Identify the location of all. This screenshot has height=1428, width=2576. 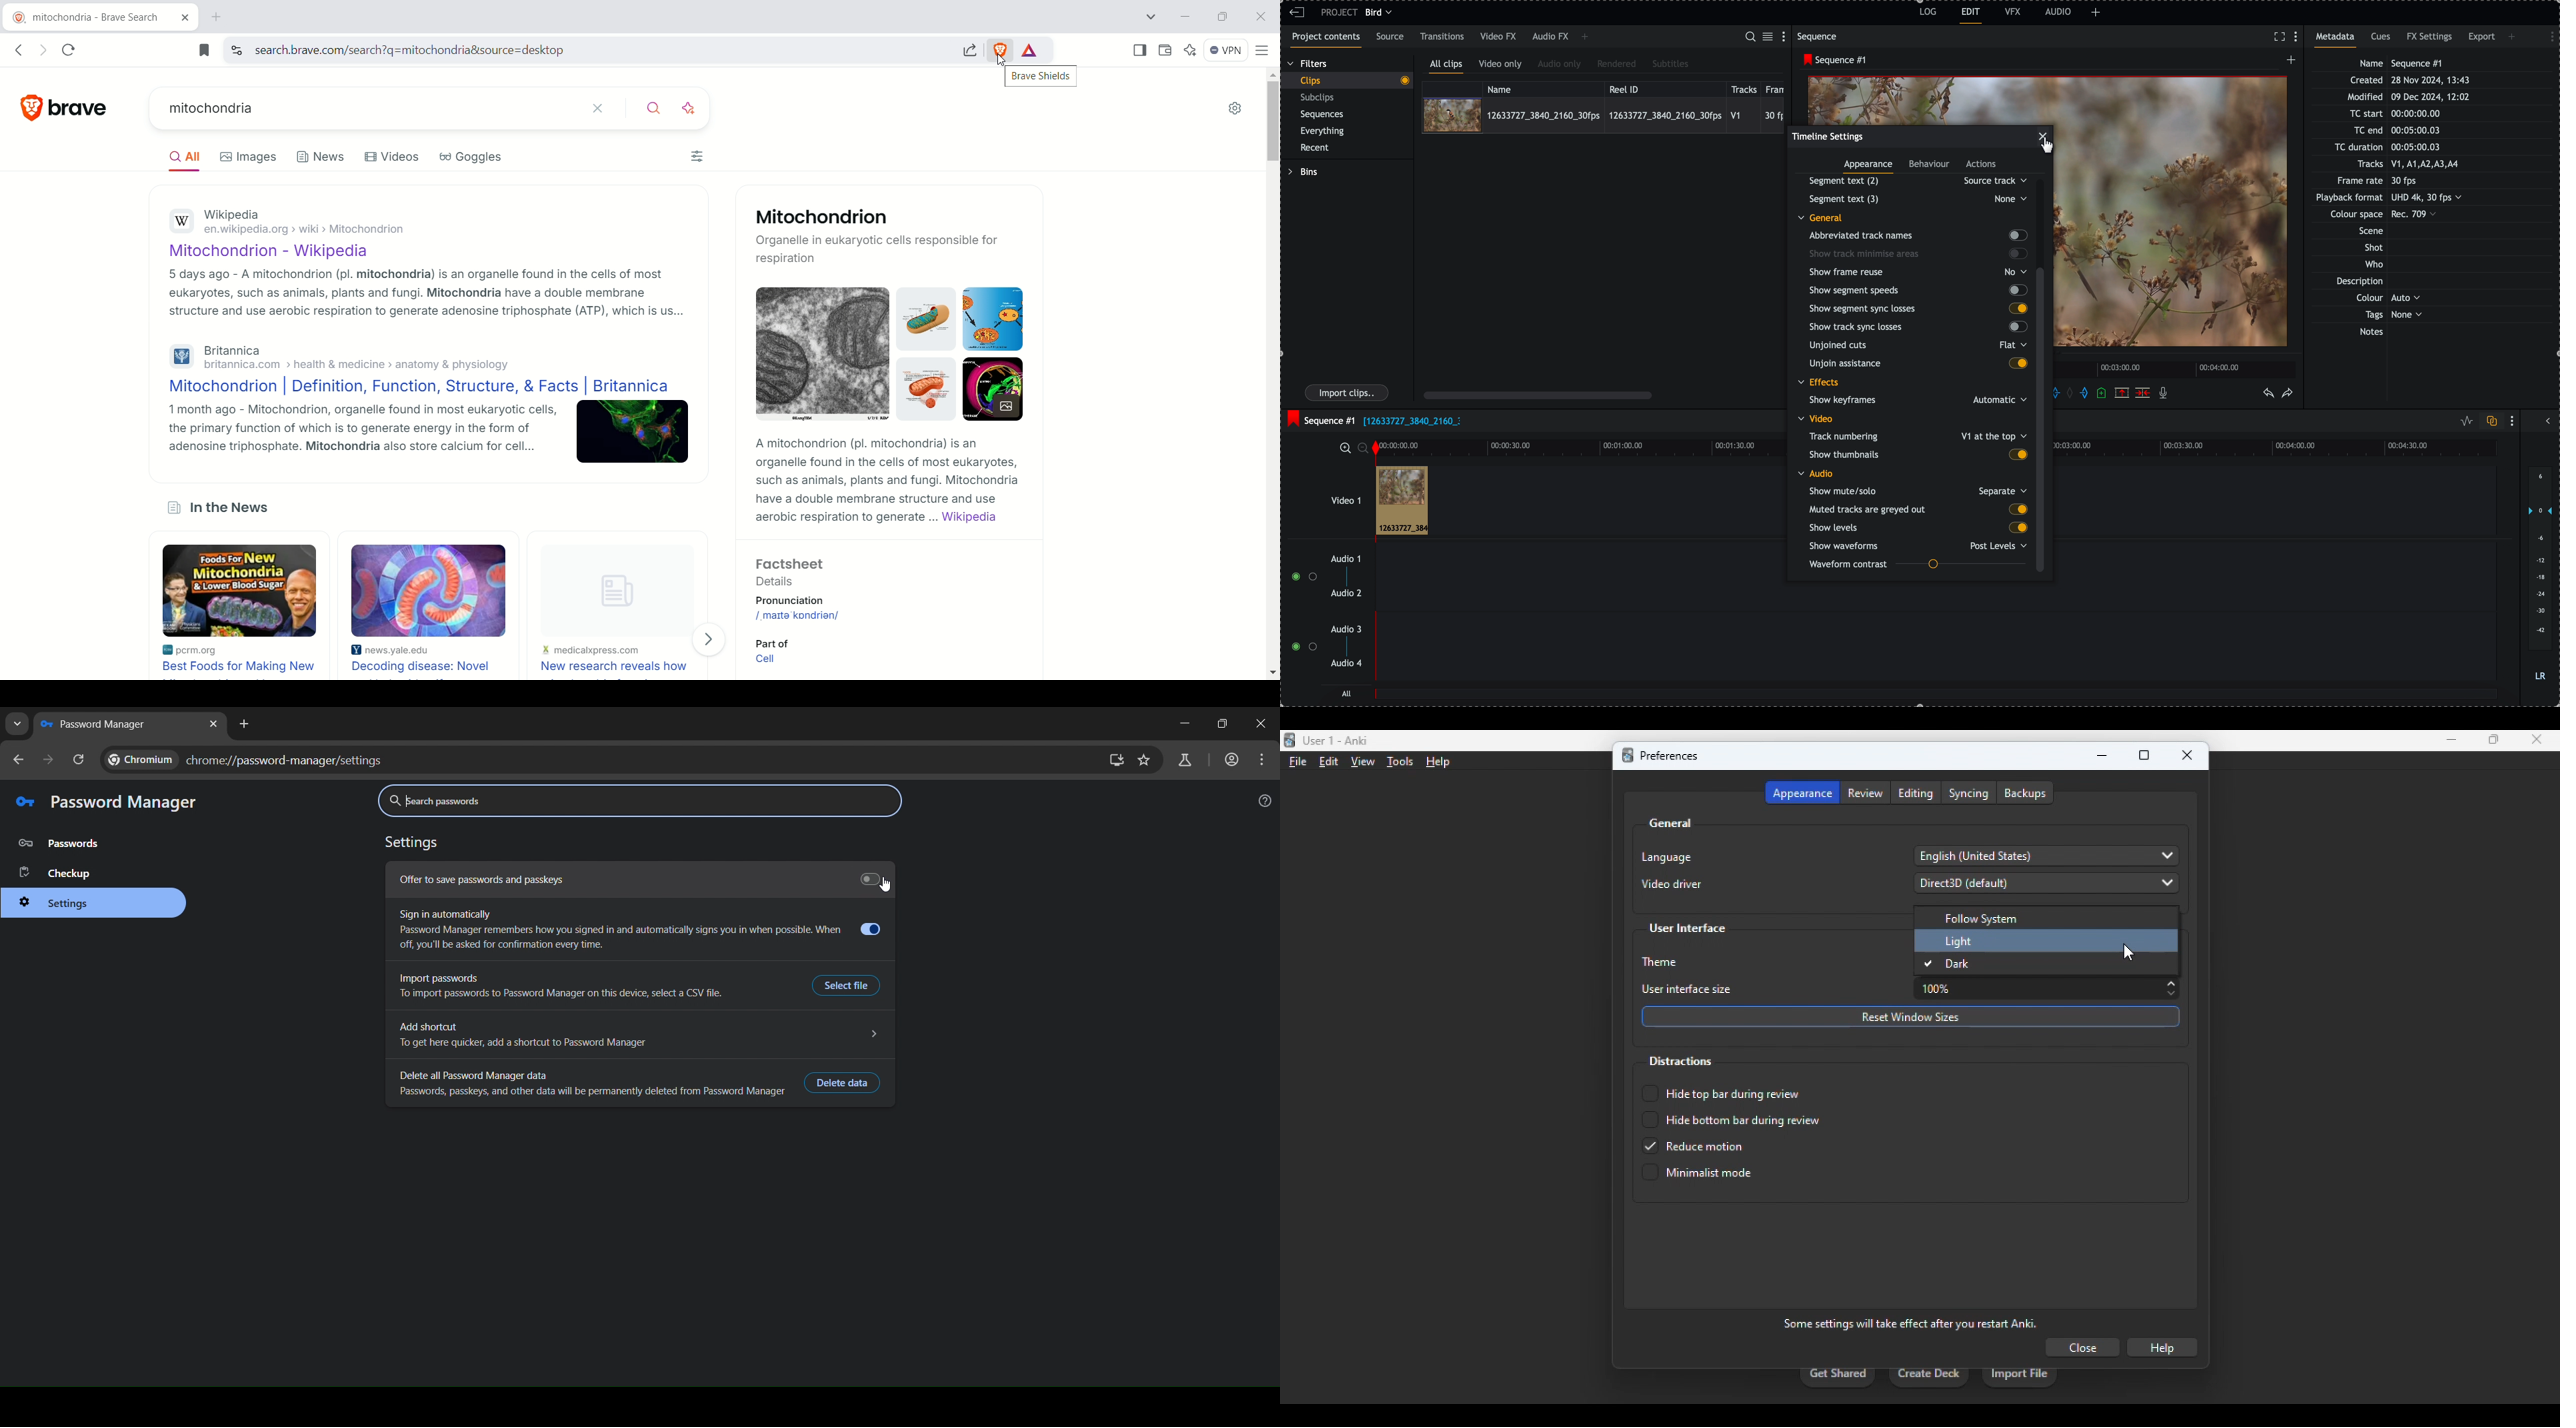
(1347, 694).